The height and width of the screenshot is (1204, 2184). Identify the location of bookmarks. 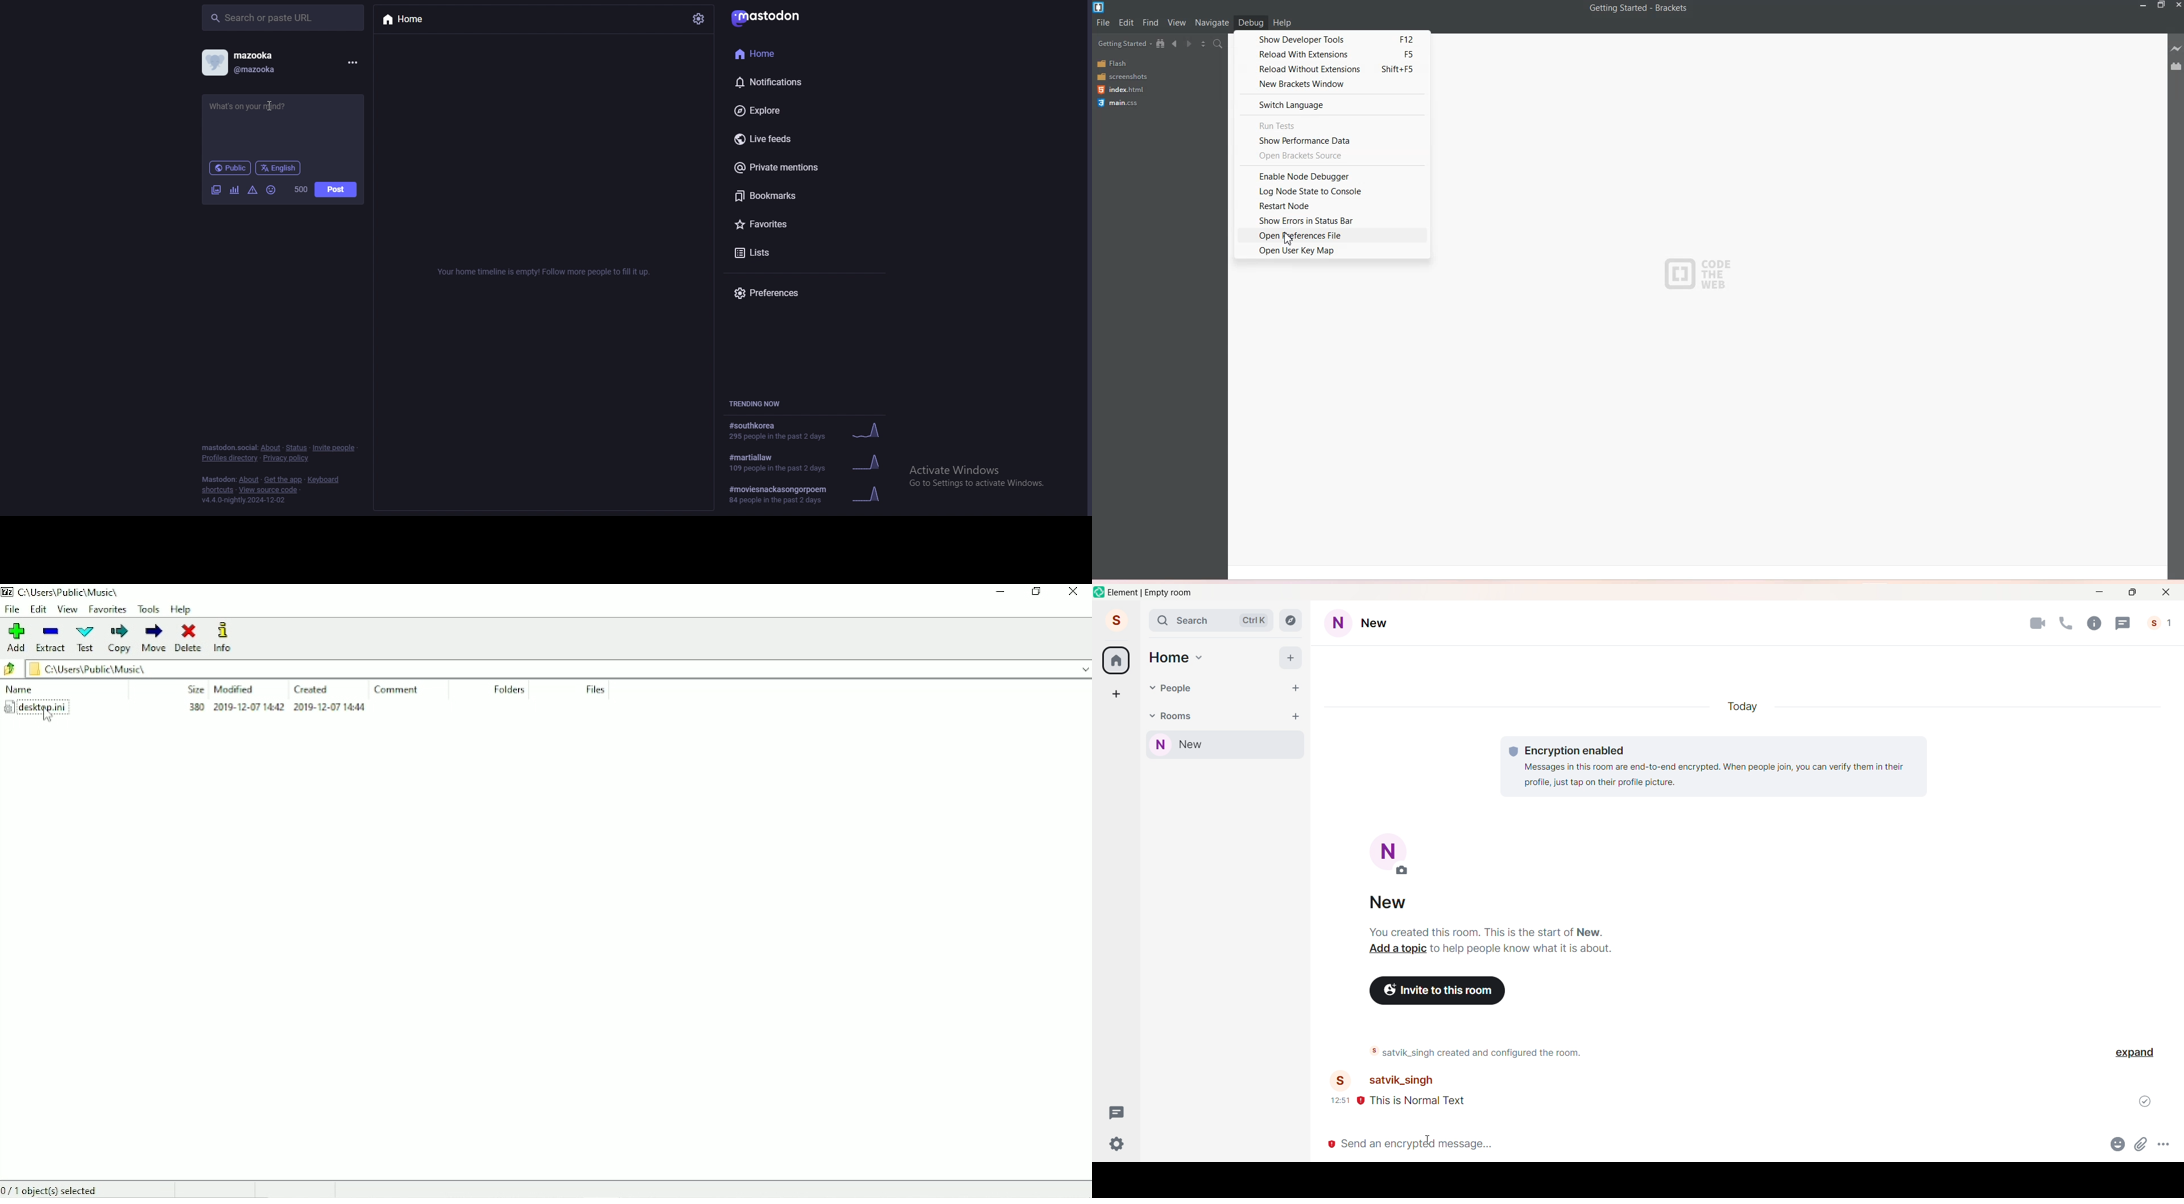
(784, 197).